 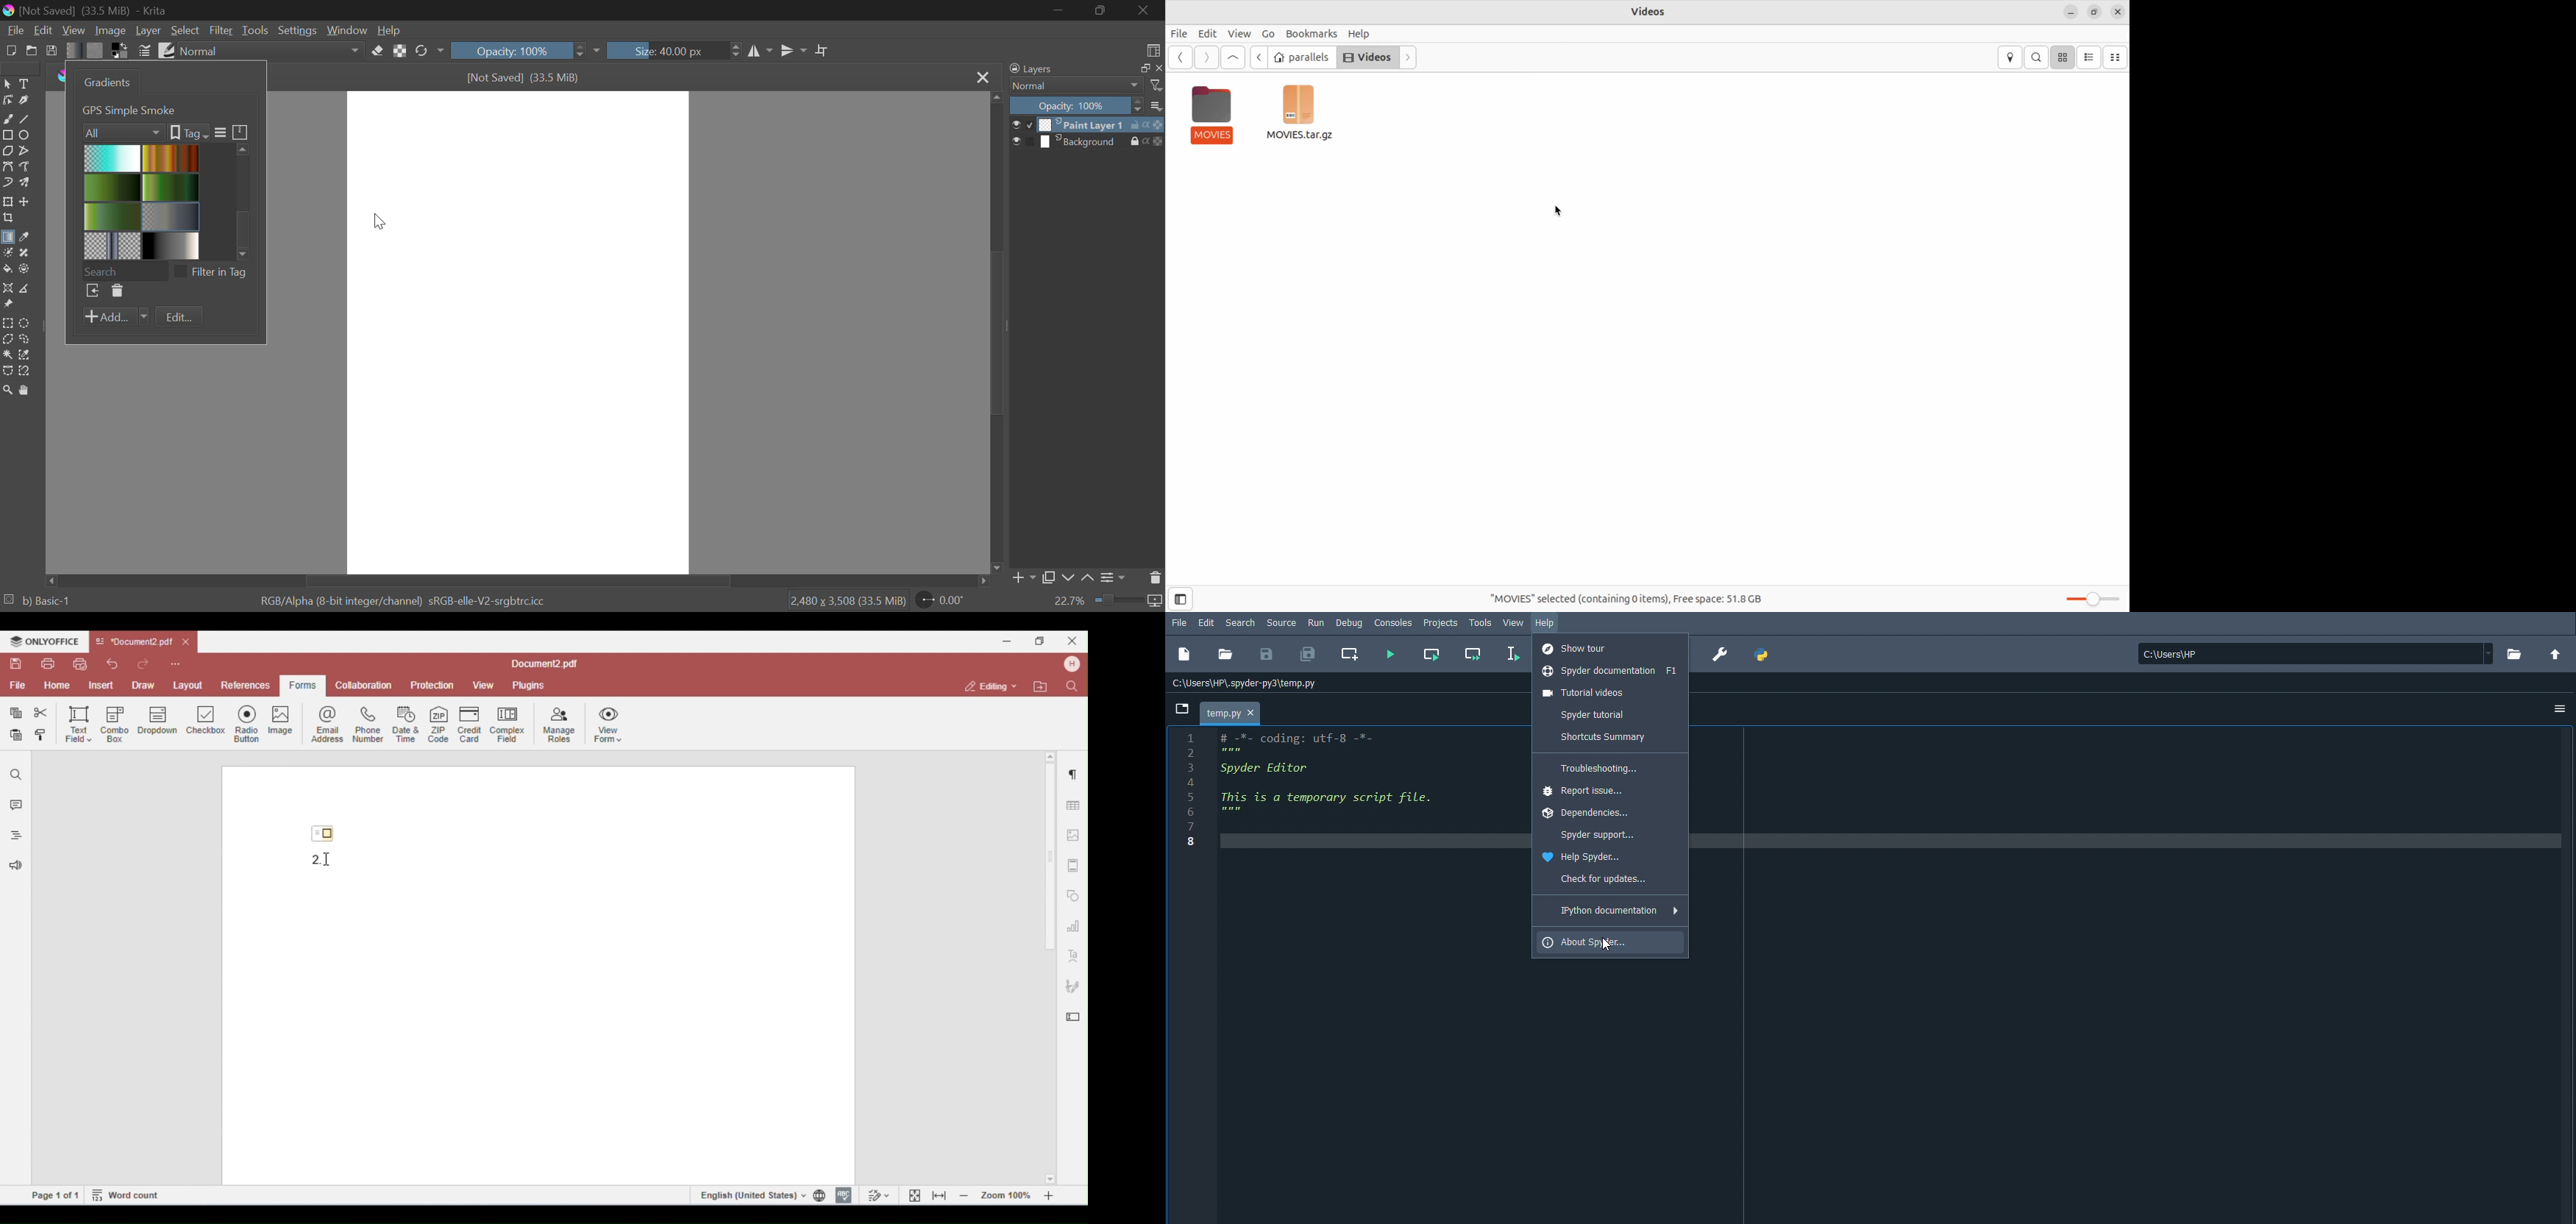 What do you see at coordinates (1158, 141) in the screenshot?
I see `icon` at bounding box center [1158, 141].